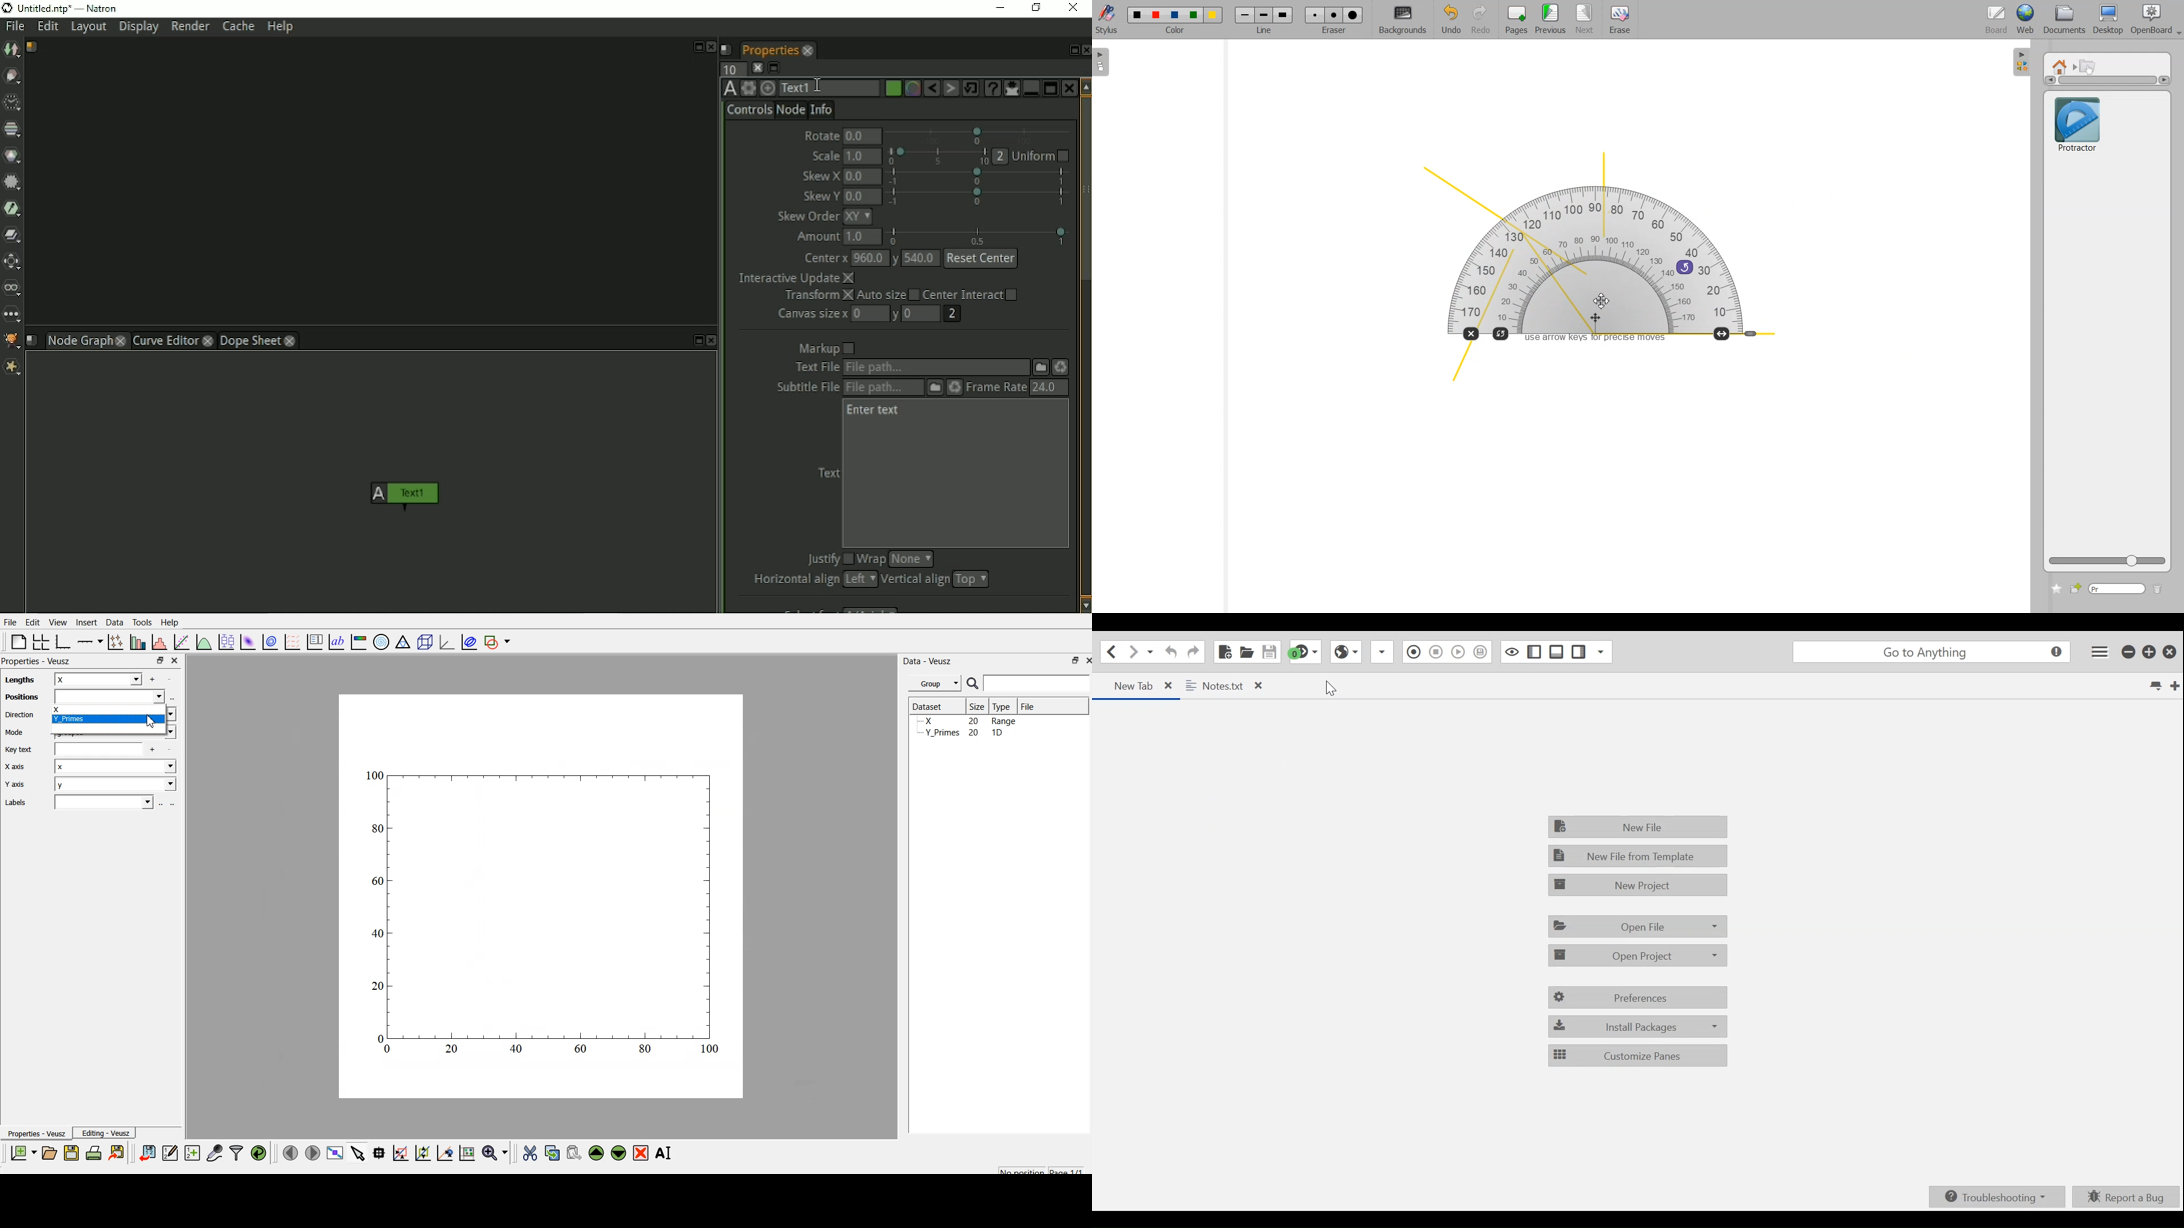 Image resolution: width=2184 pixels, height=1232 pixels. What do you see at coordinates (936, 682) in the screenshot?
I see `Group` at bounding box center [936, 682].